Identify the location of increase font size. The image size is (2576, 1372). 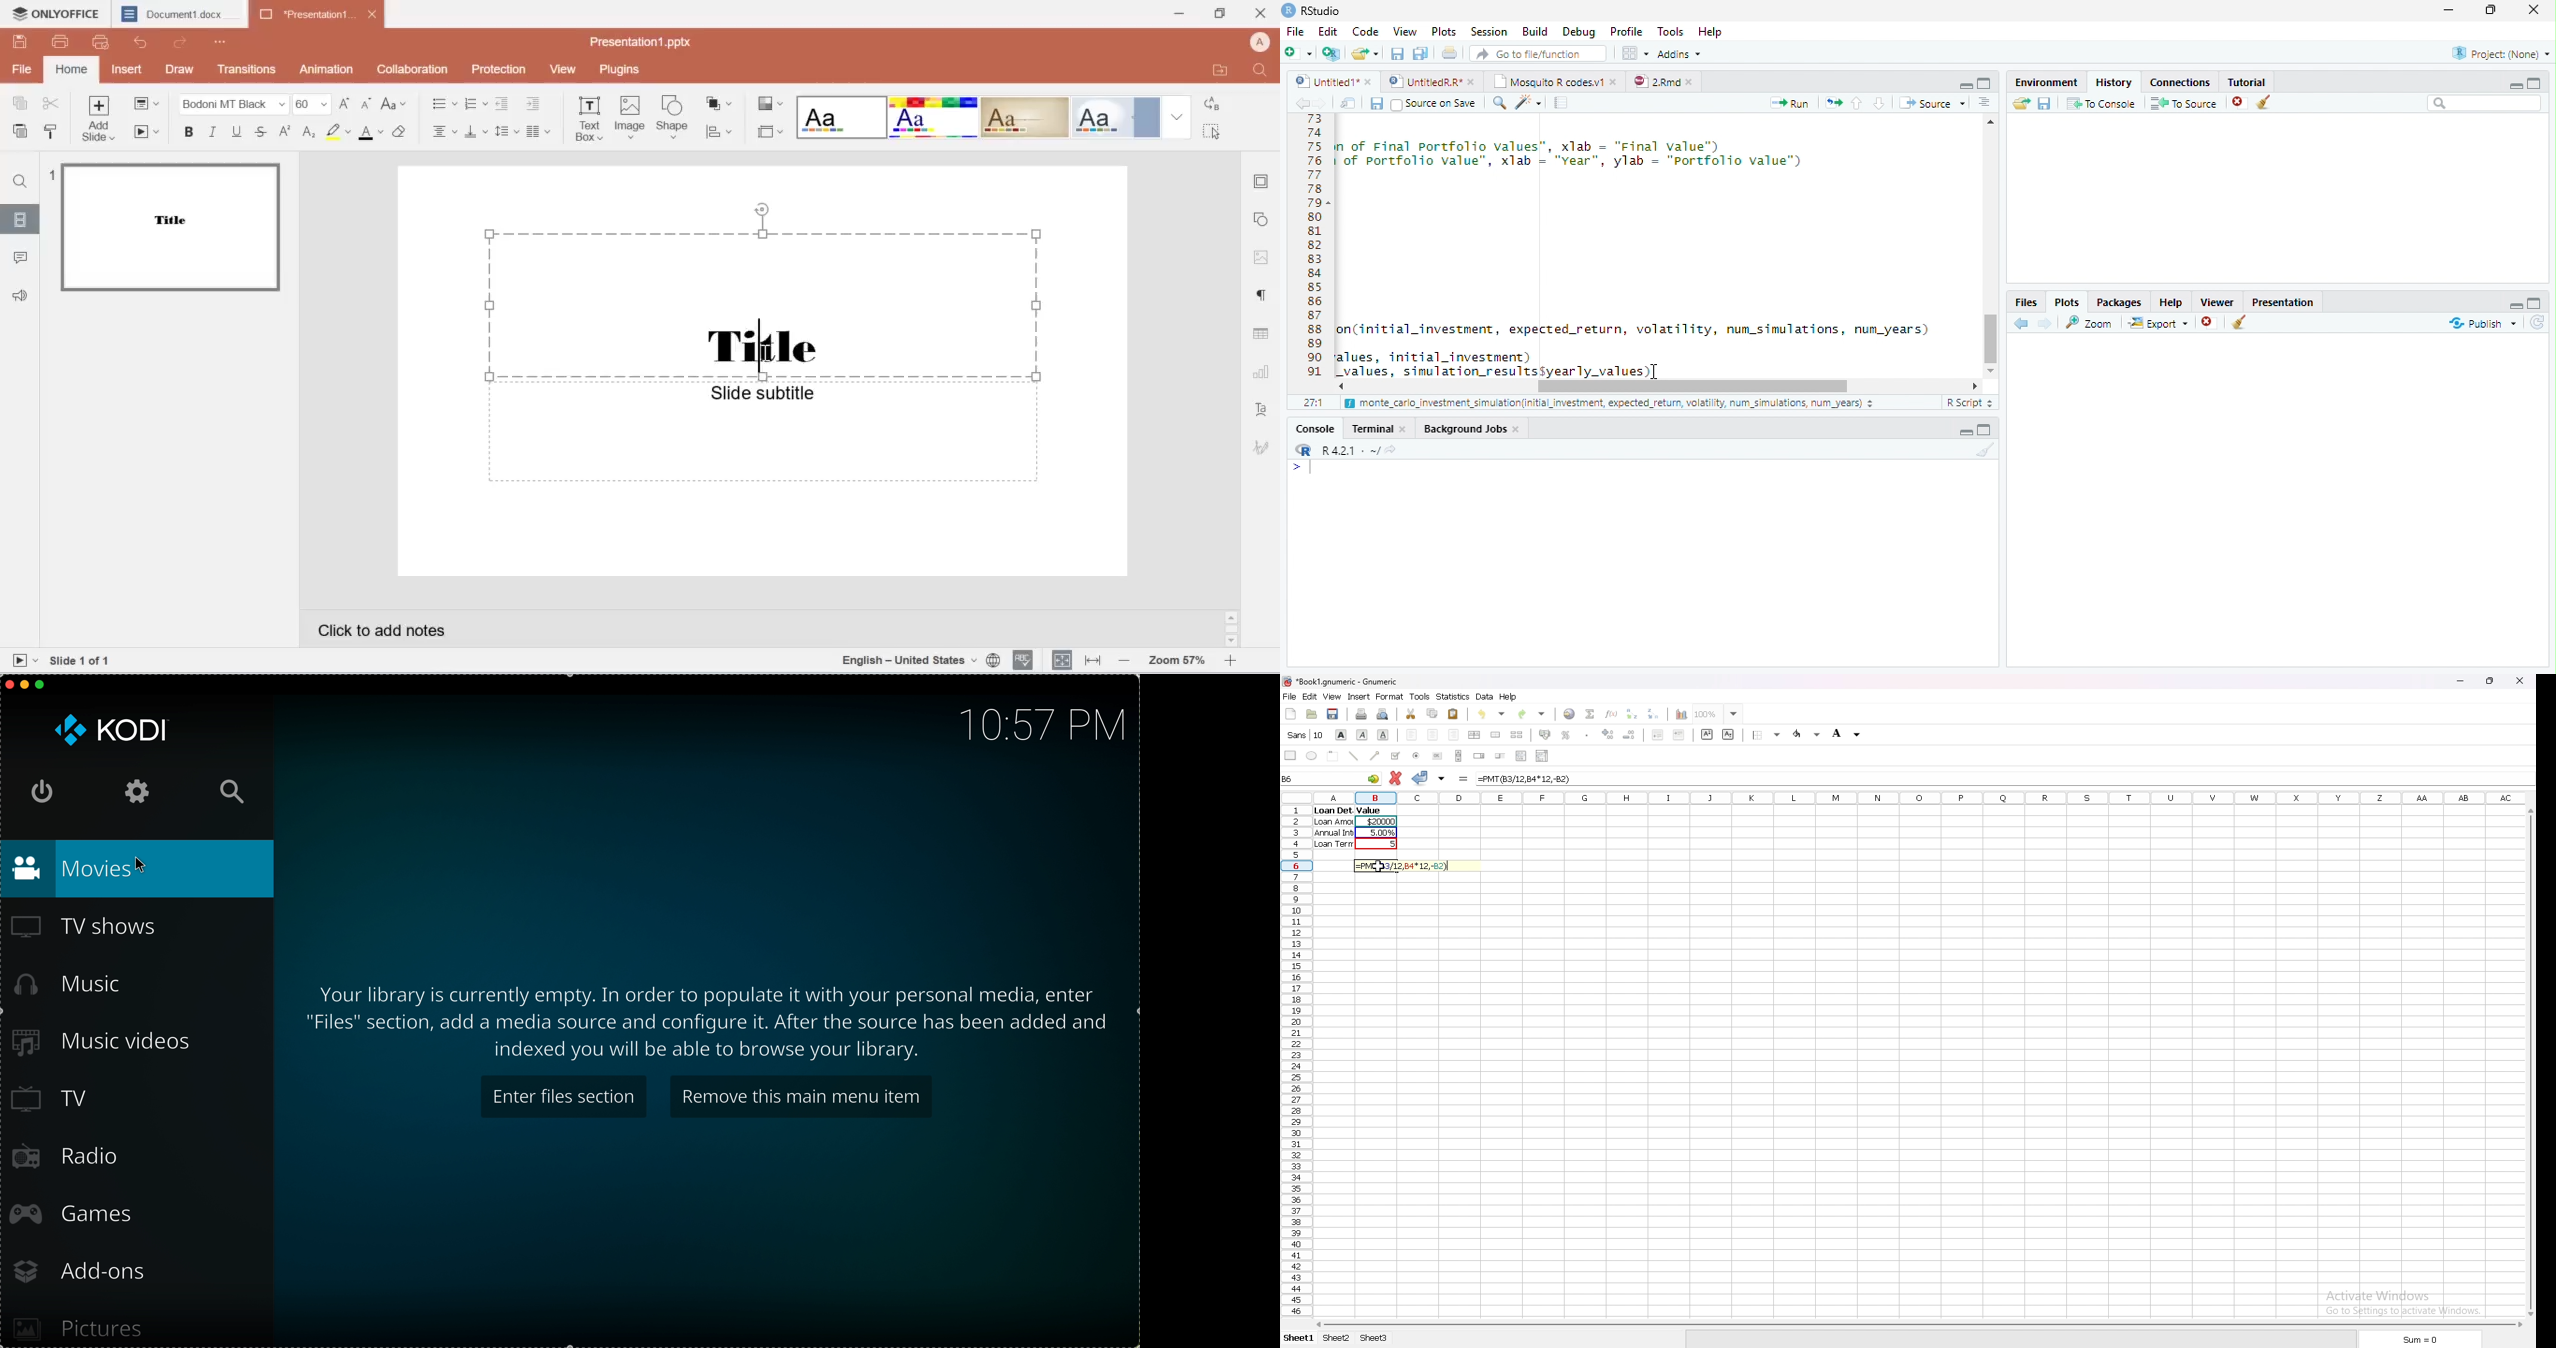
(347, 106).